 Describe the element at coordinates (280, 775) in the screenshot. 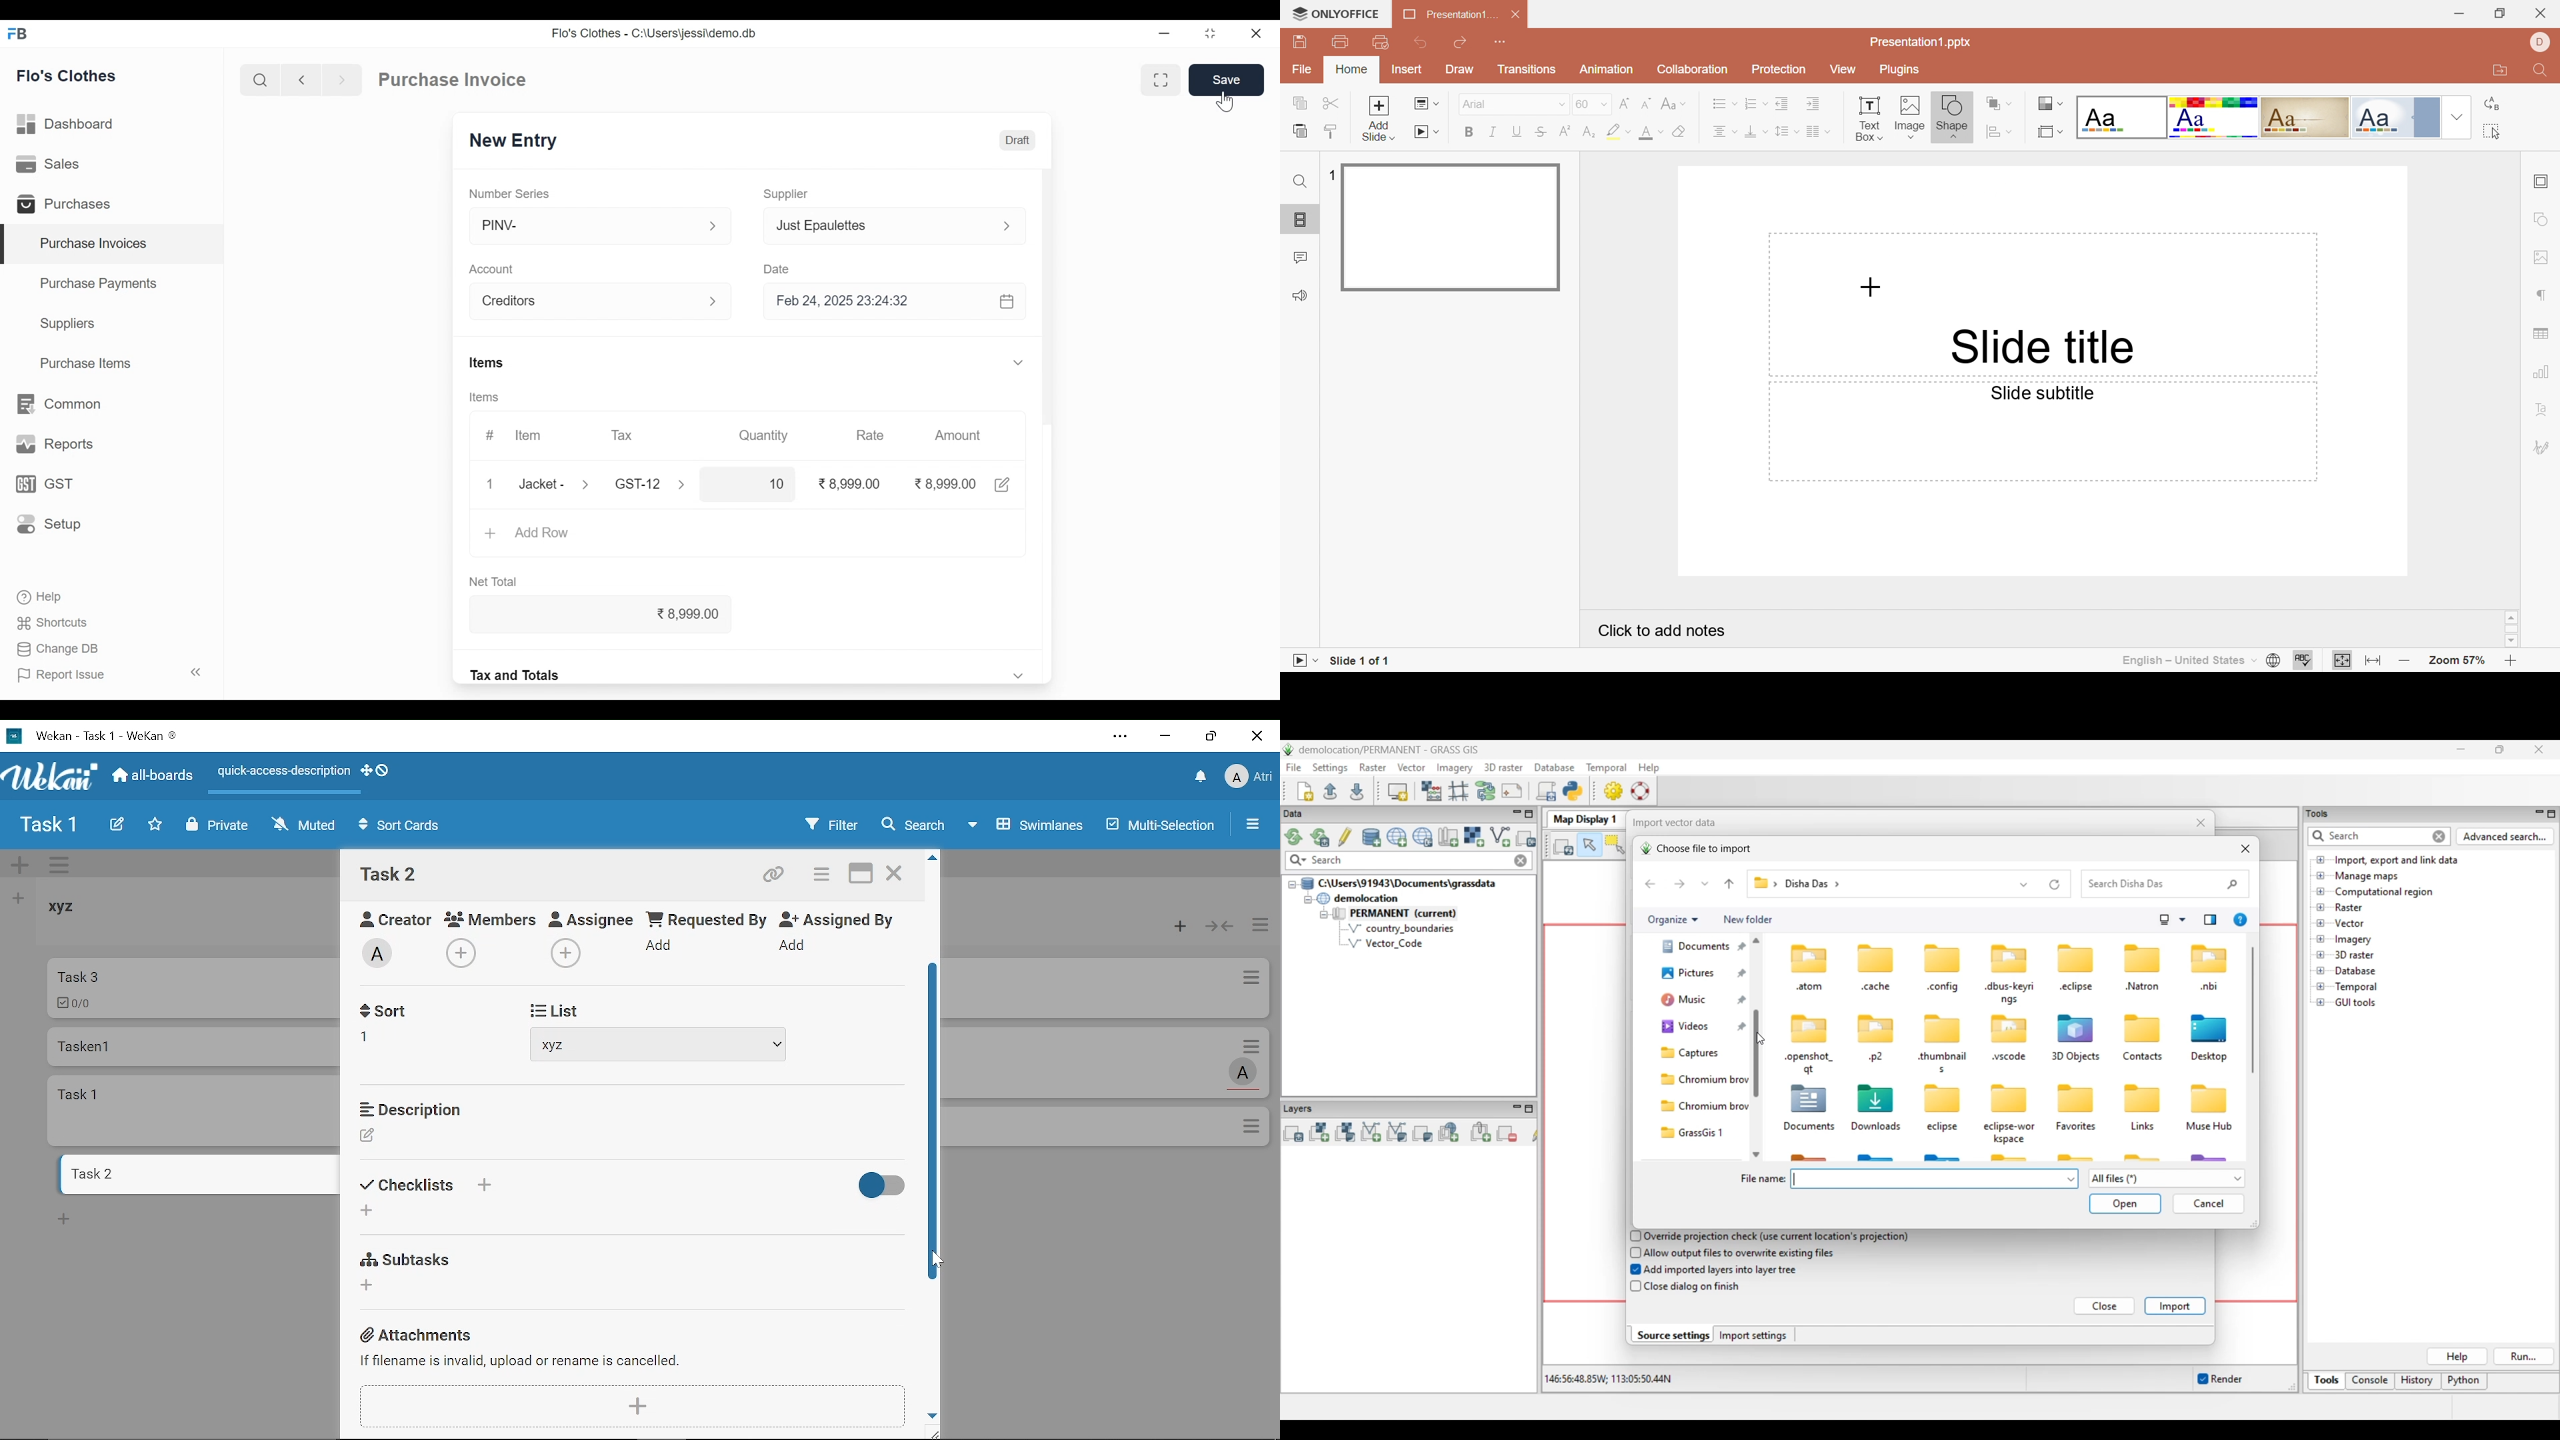

I see `Quick access description` at that location.